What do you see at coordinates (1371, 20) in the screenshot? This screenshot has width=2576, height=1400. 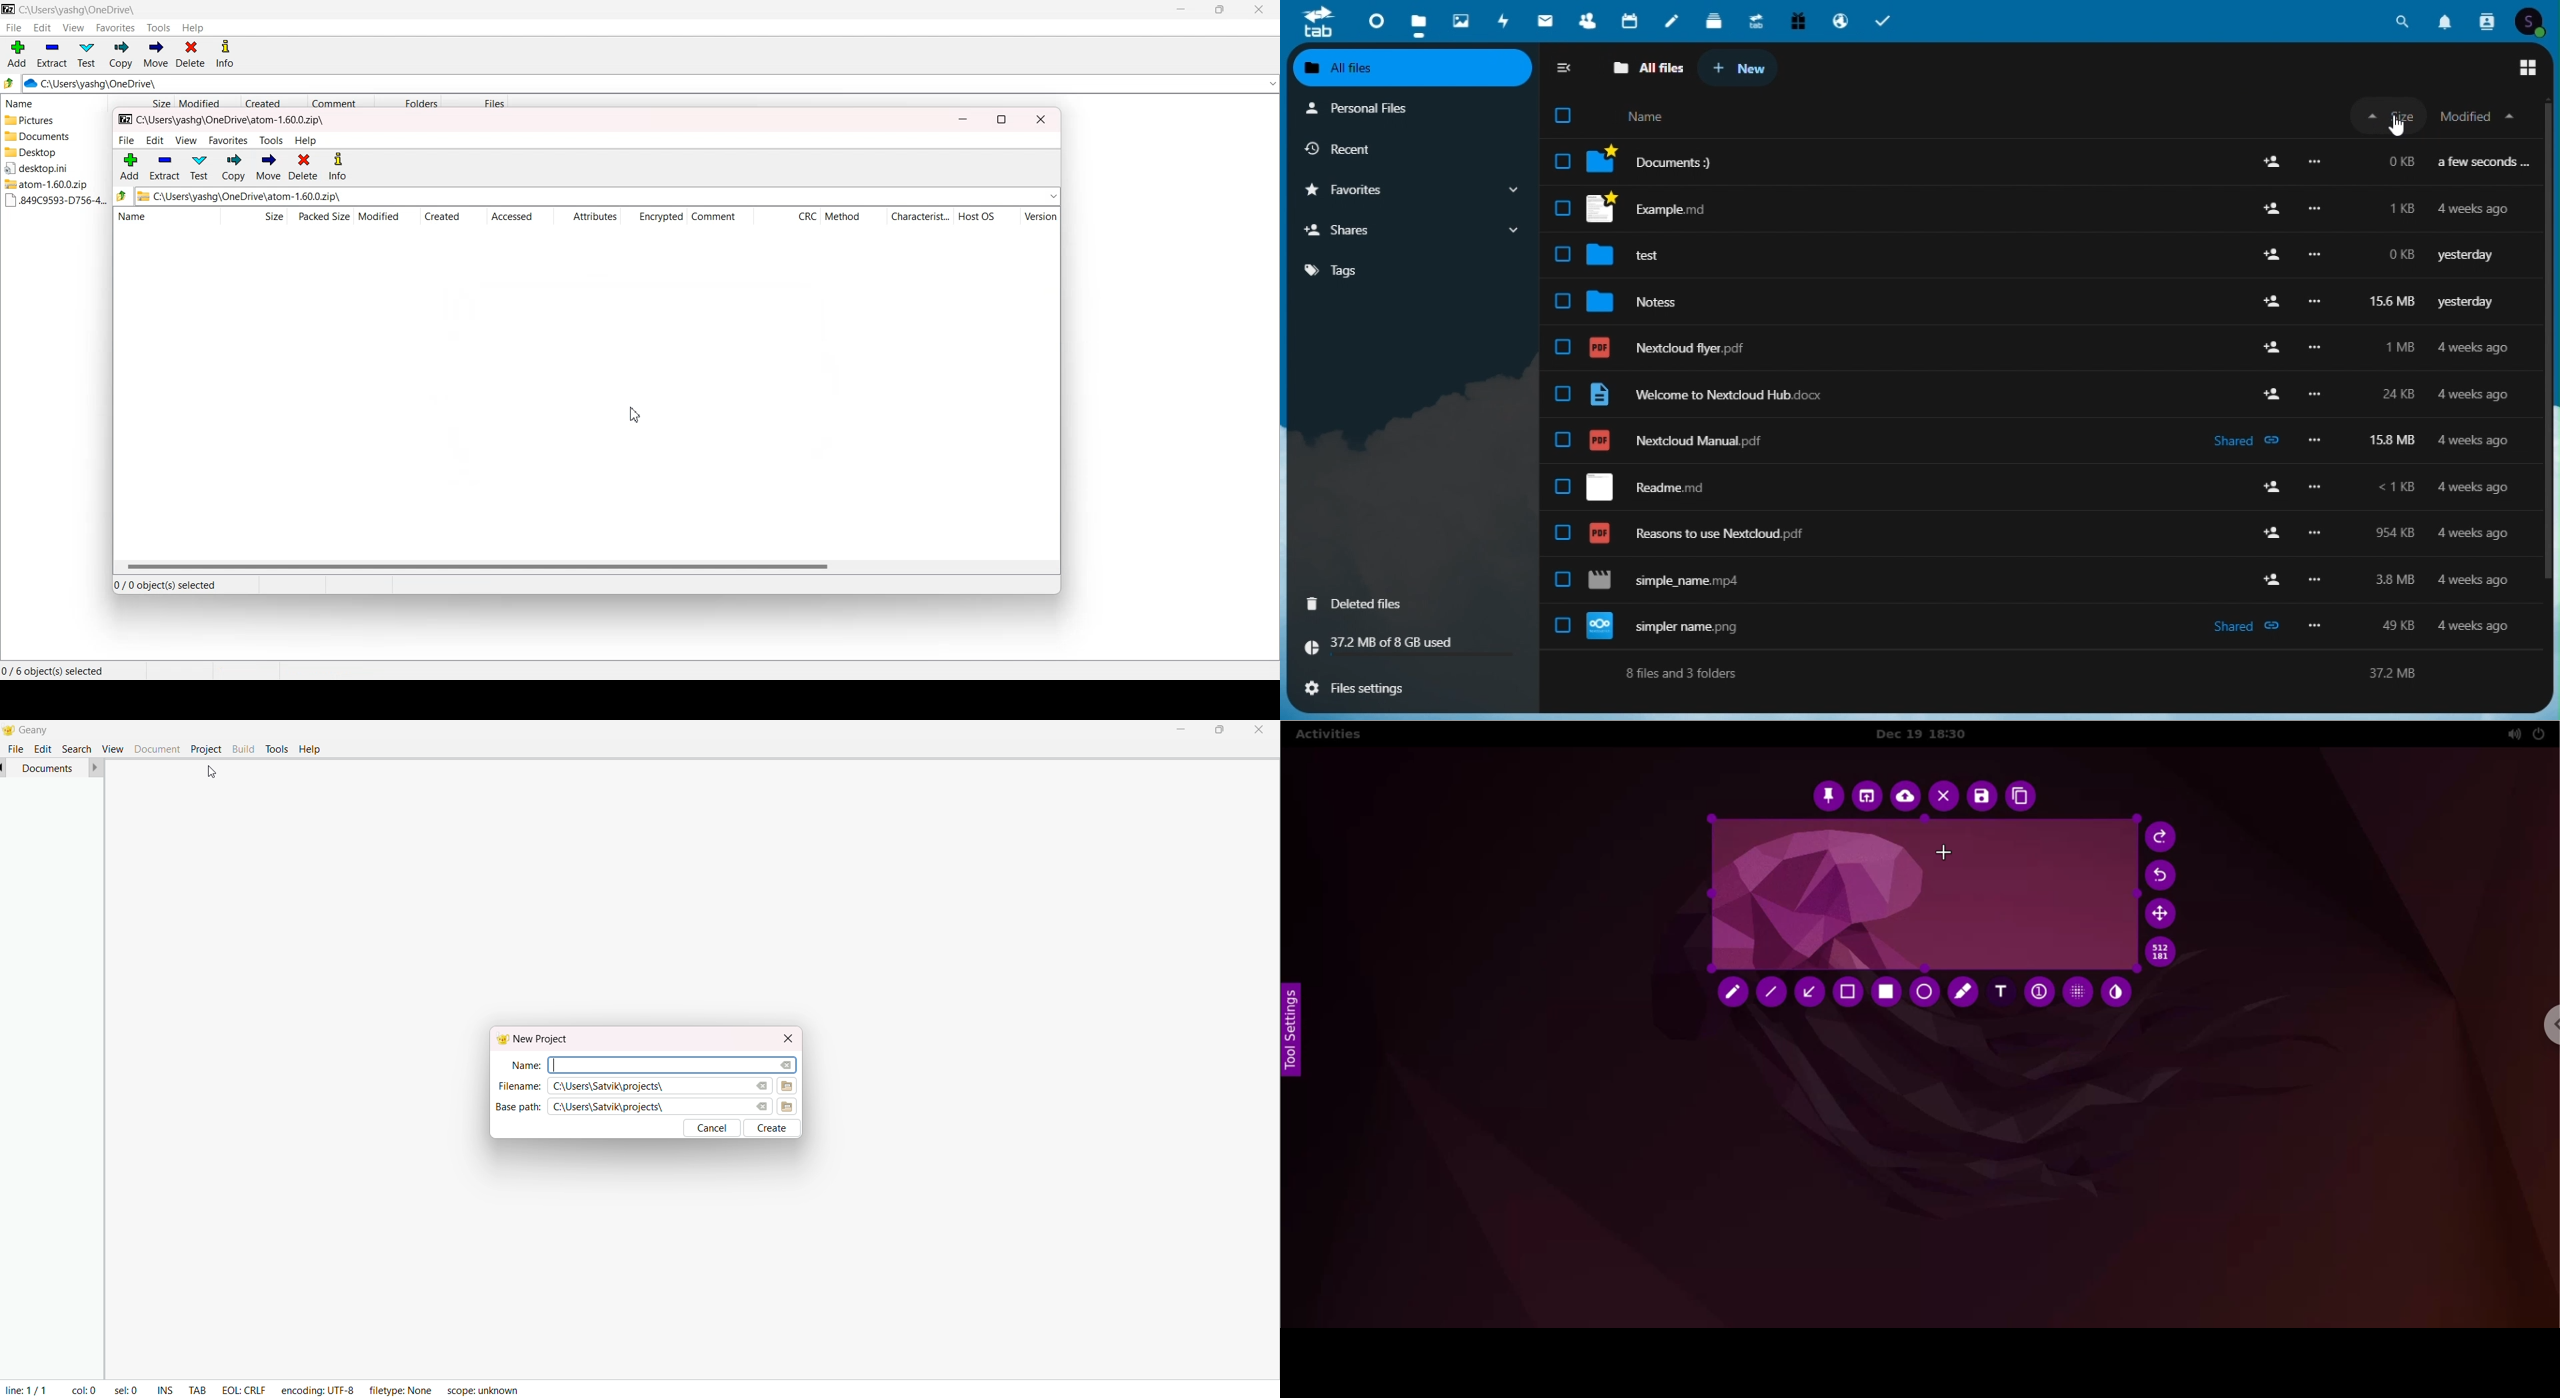 I see `dashboard` at bounding box center [1371, 20].